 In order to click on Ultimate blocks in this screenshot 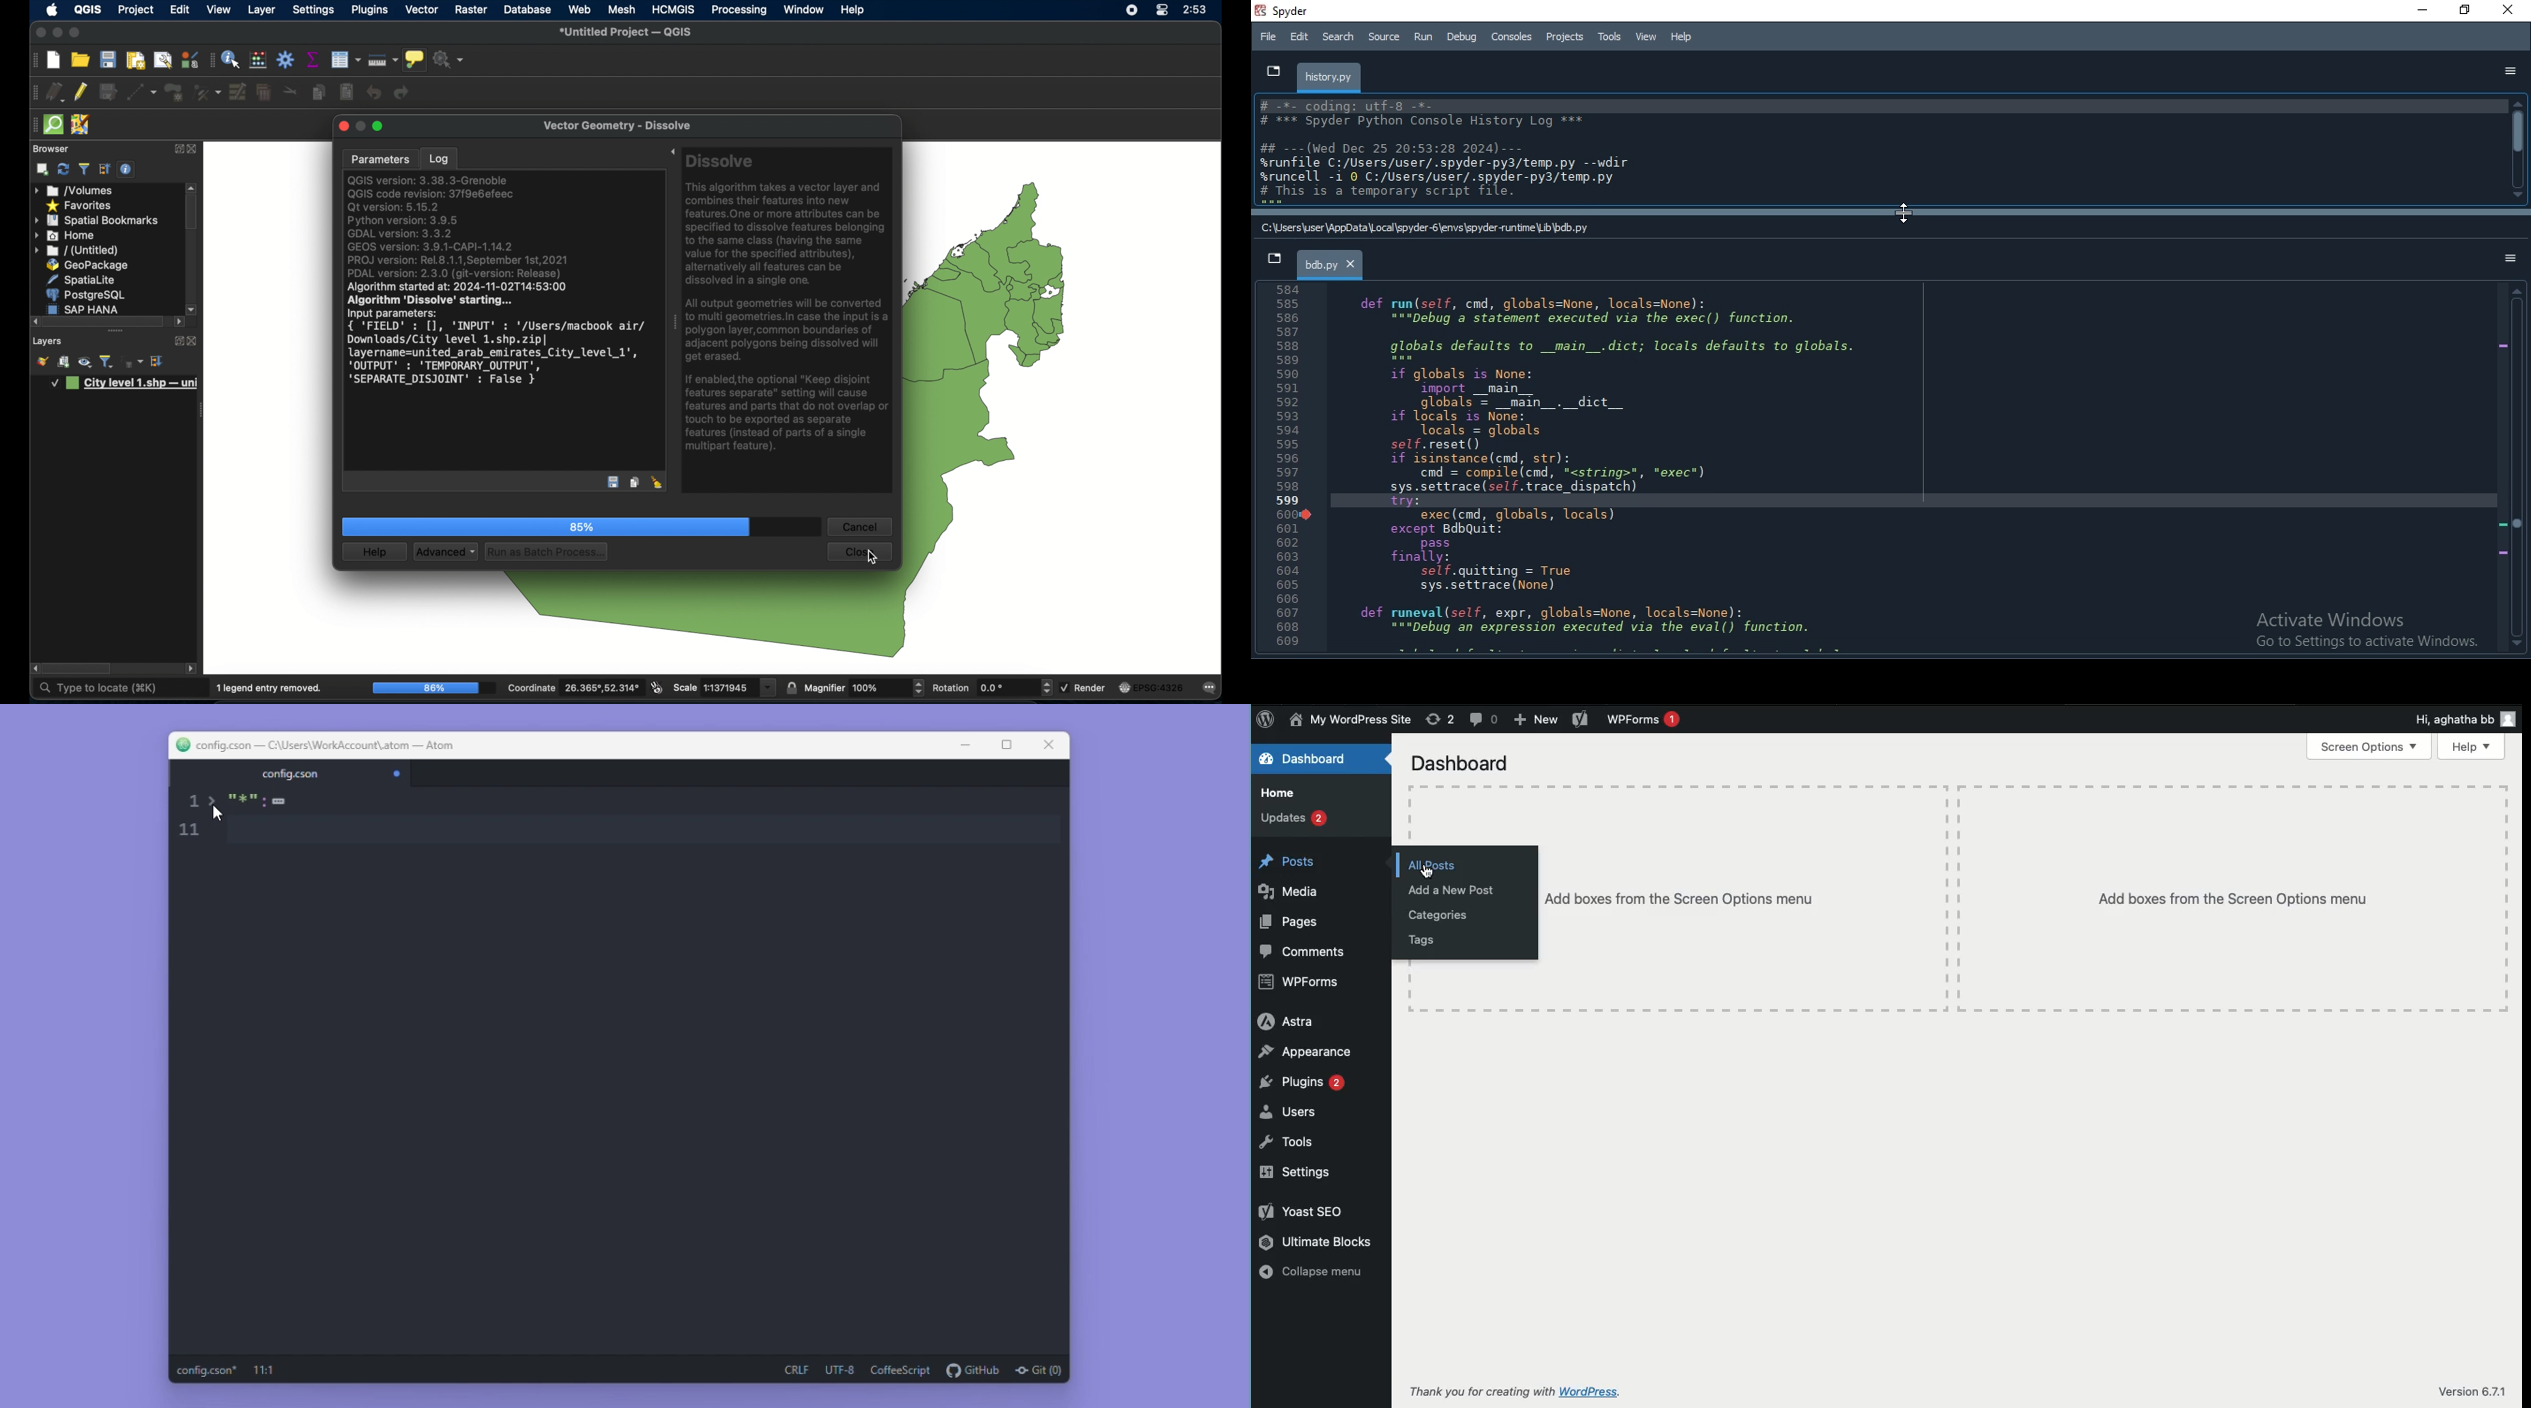, I will do `click(1316, 1242)`.